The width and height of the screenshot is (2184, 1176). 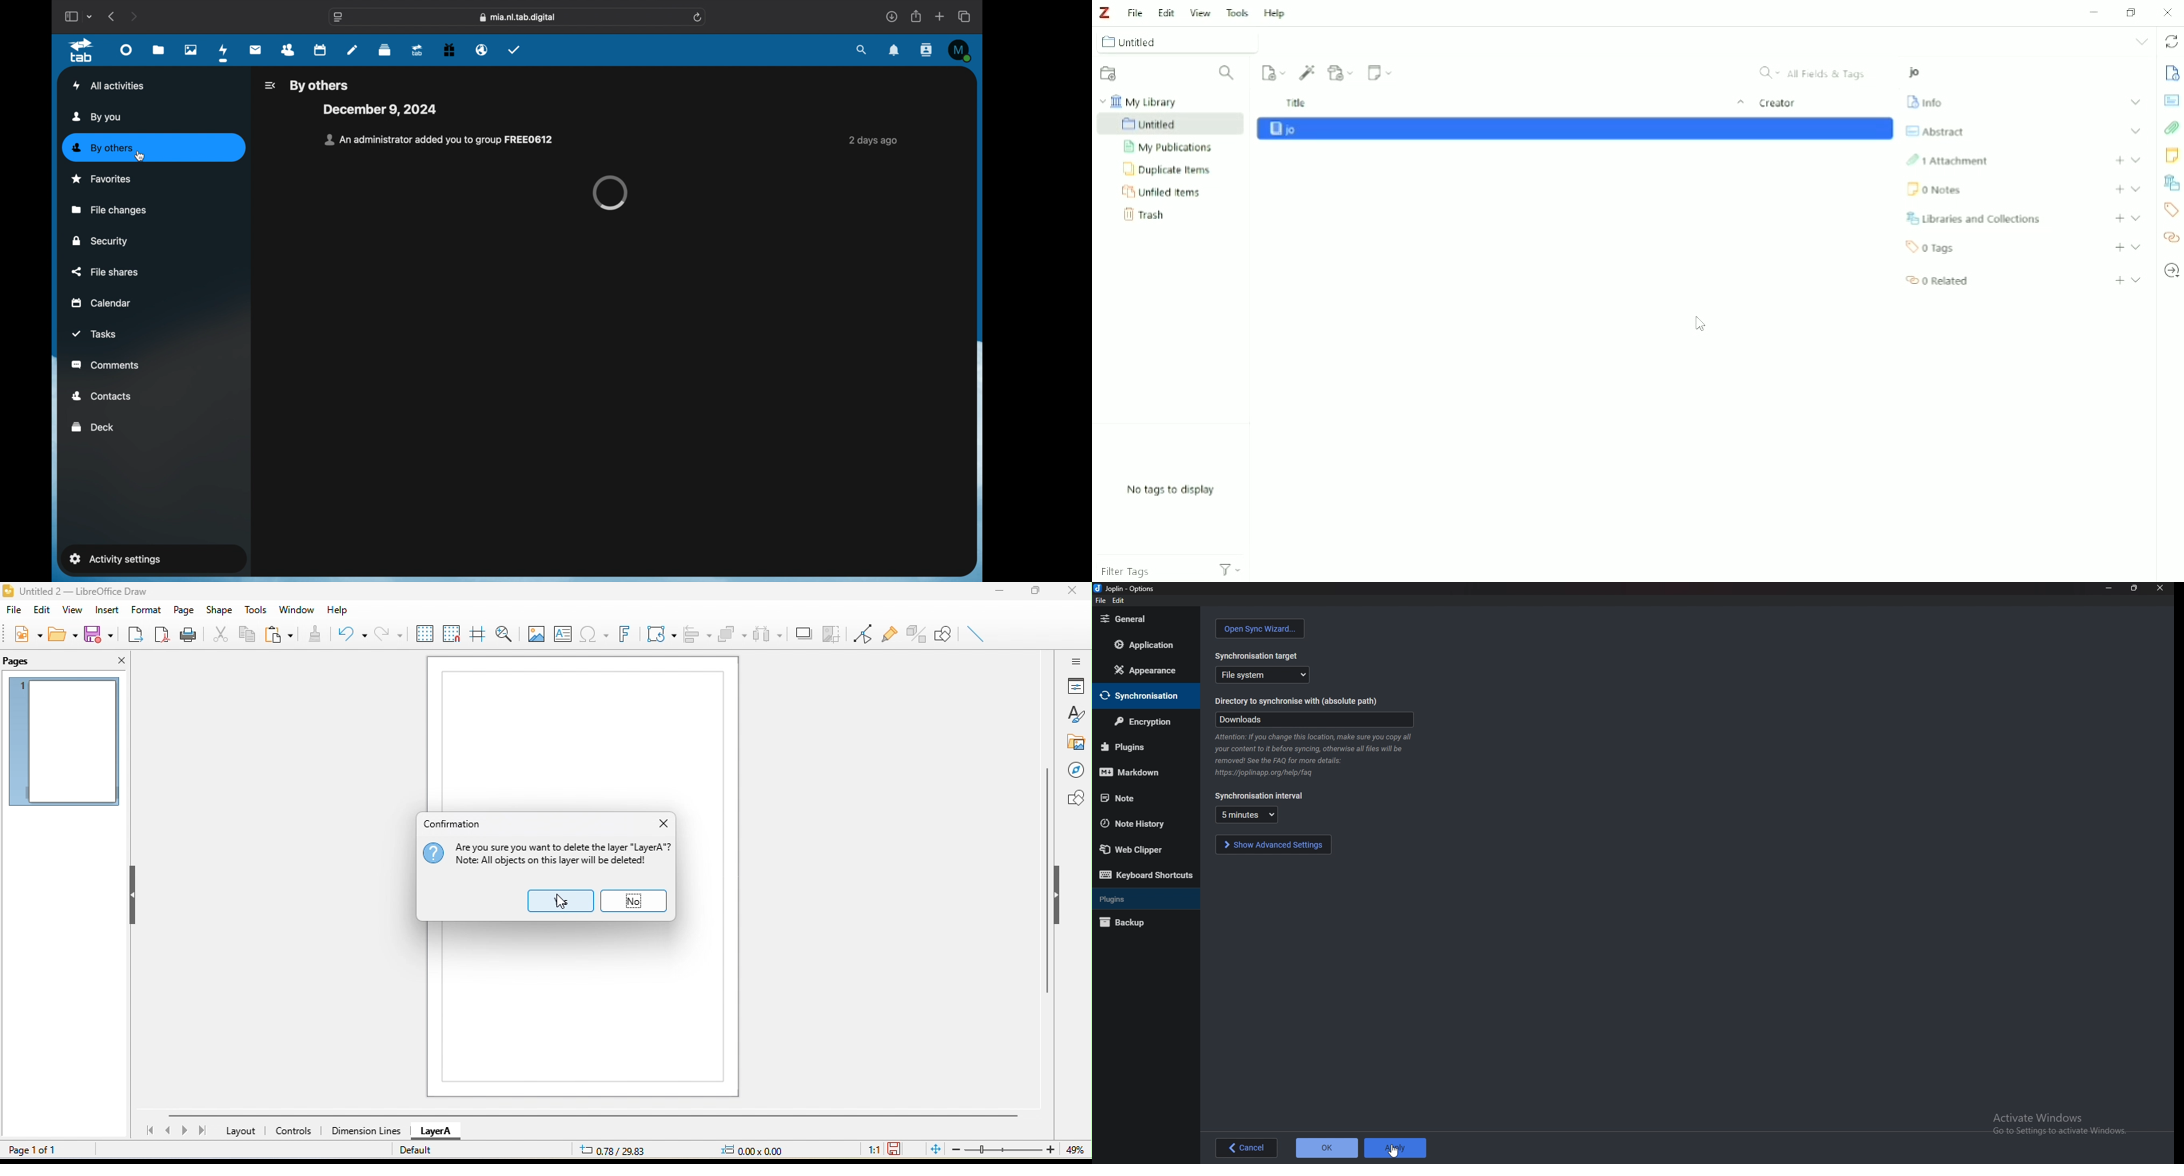 I want to click on window, so click(x=298, y=609).